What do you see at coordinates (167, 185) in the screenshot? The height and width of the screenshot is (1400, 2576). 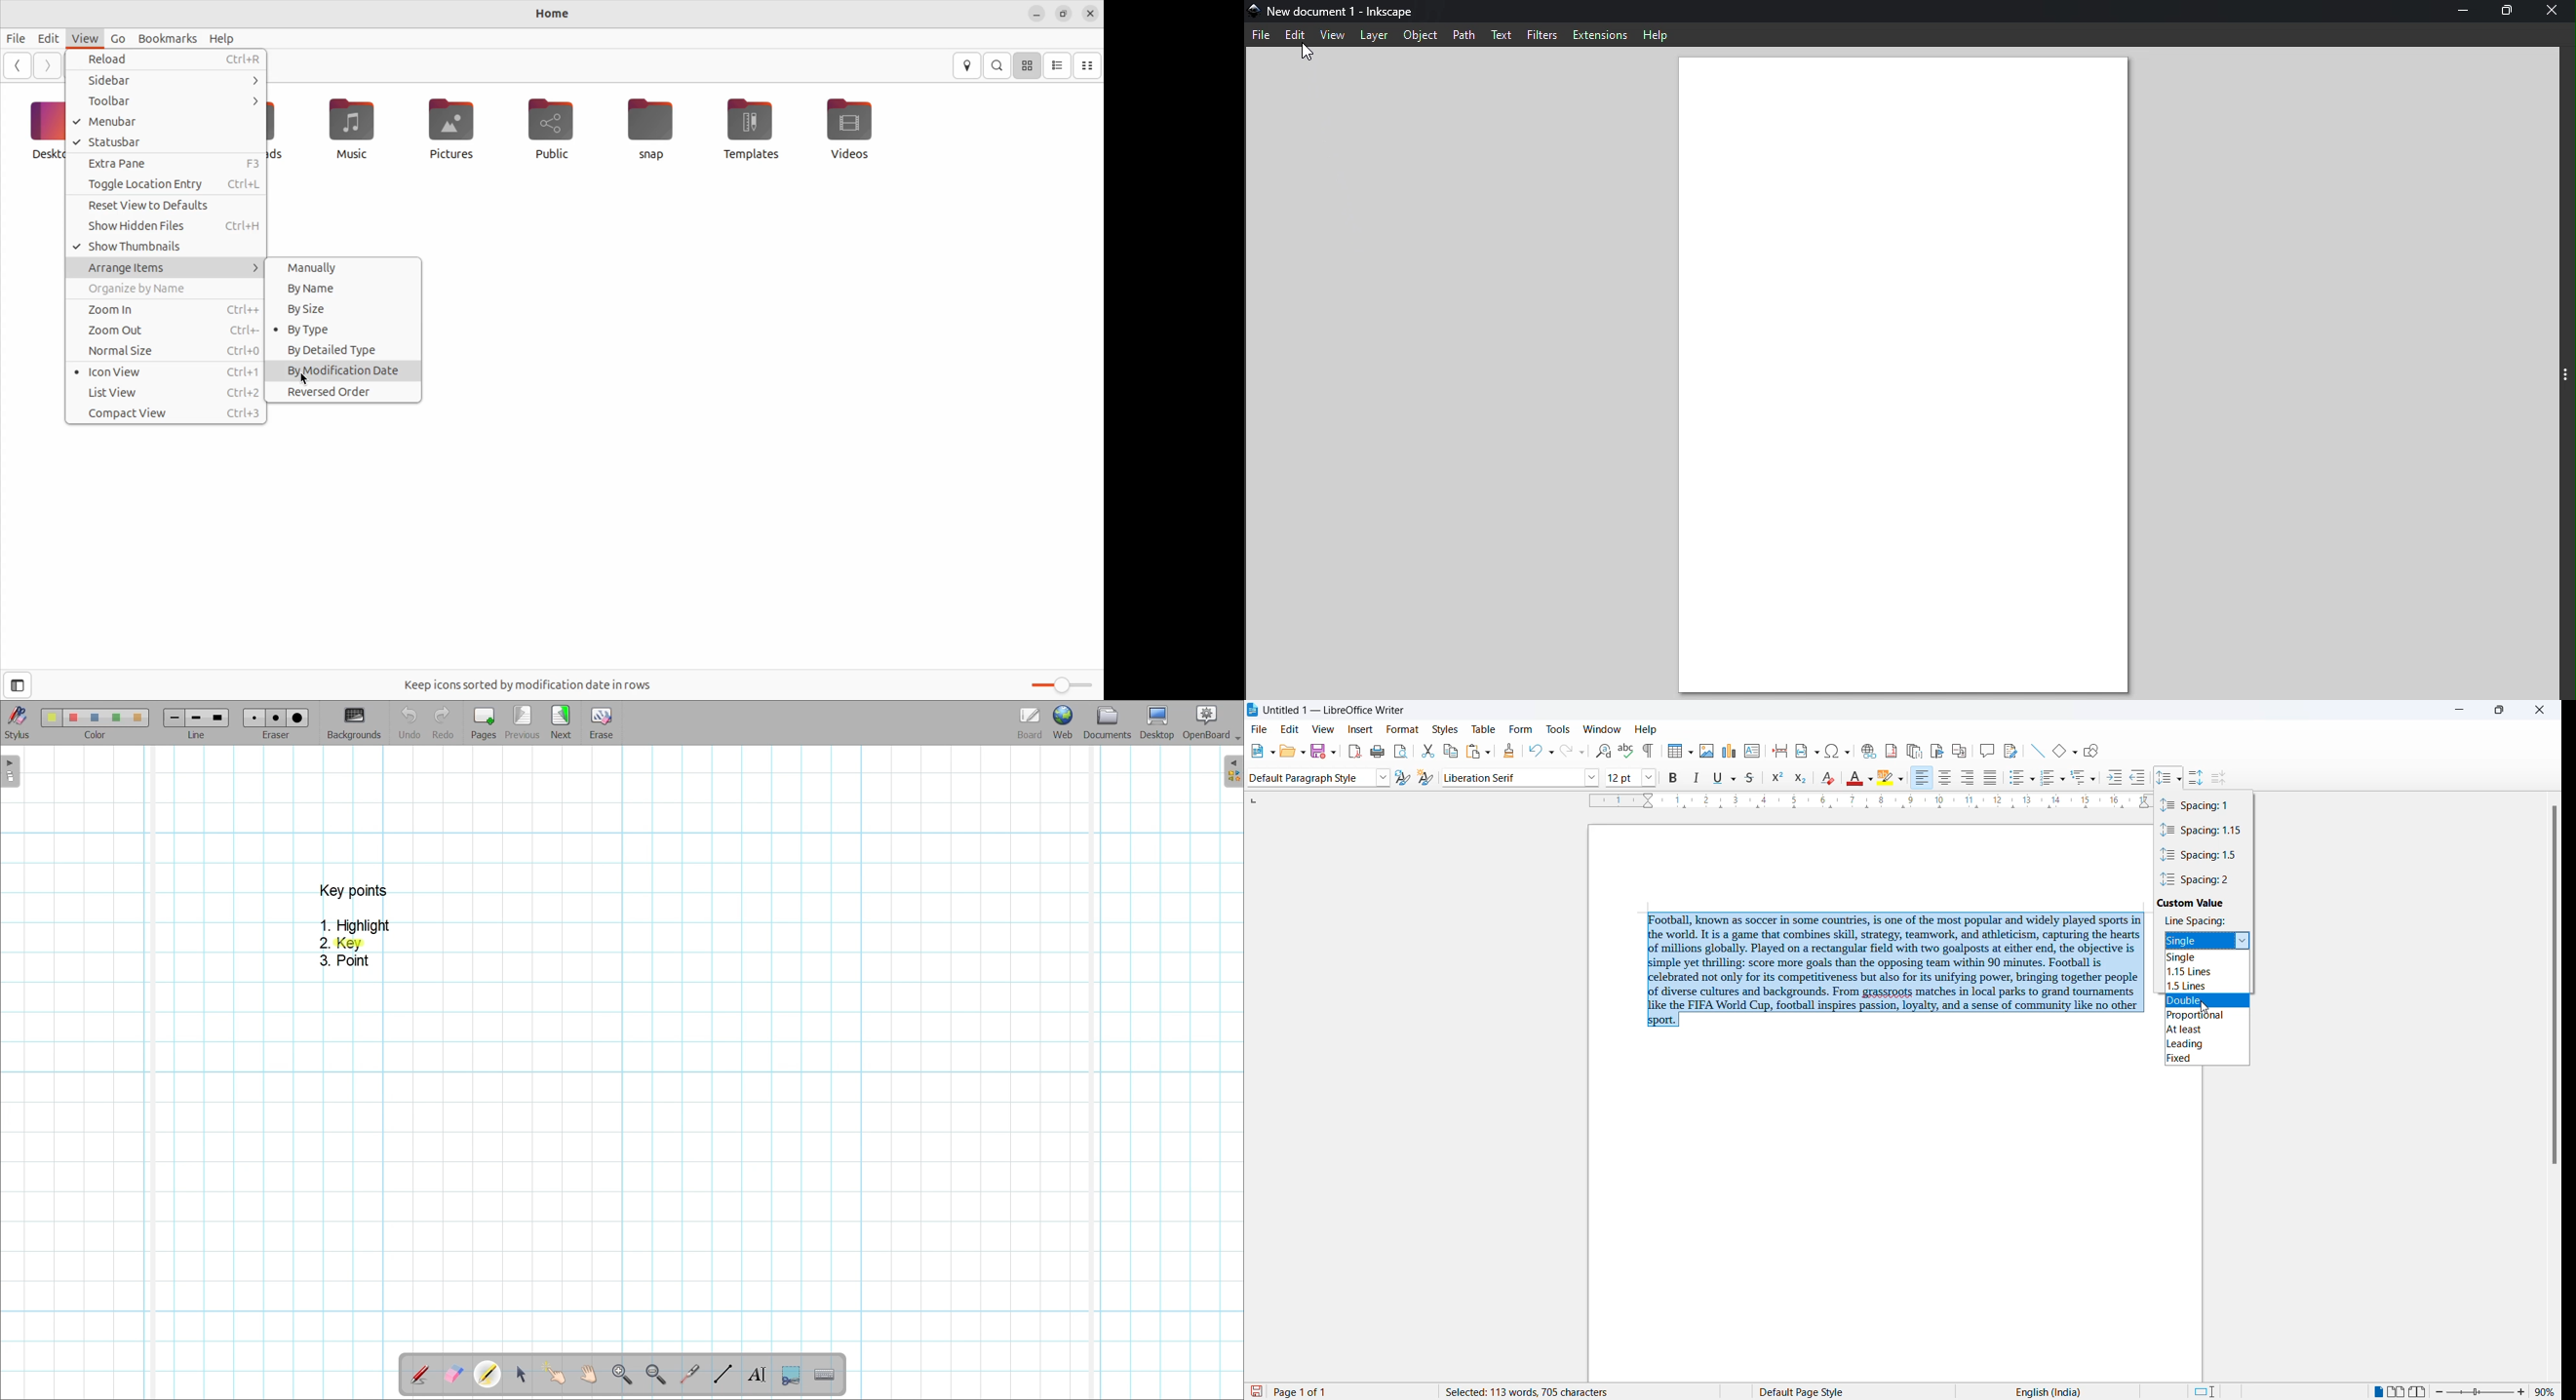 I see `toggle location entry` at bounding box center [167, 185].